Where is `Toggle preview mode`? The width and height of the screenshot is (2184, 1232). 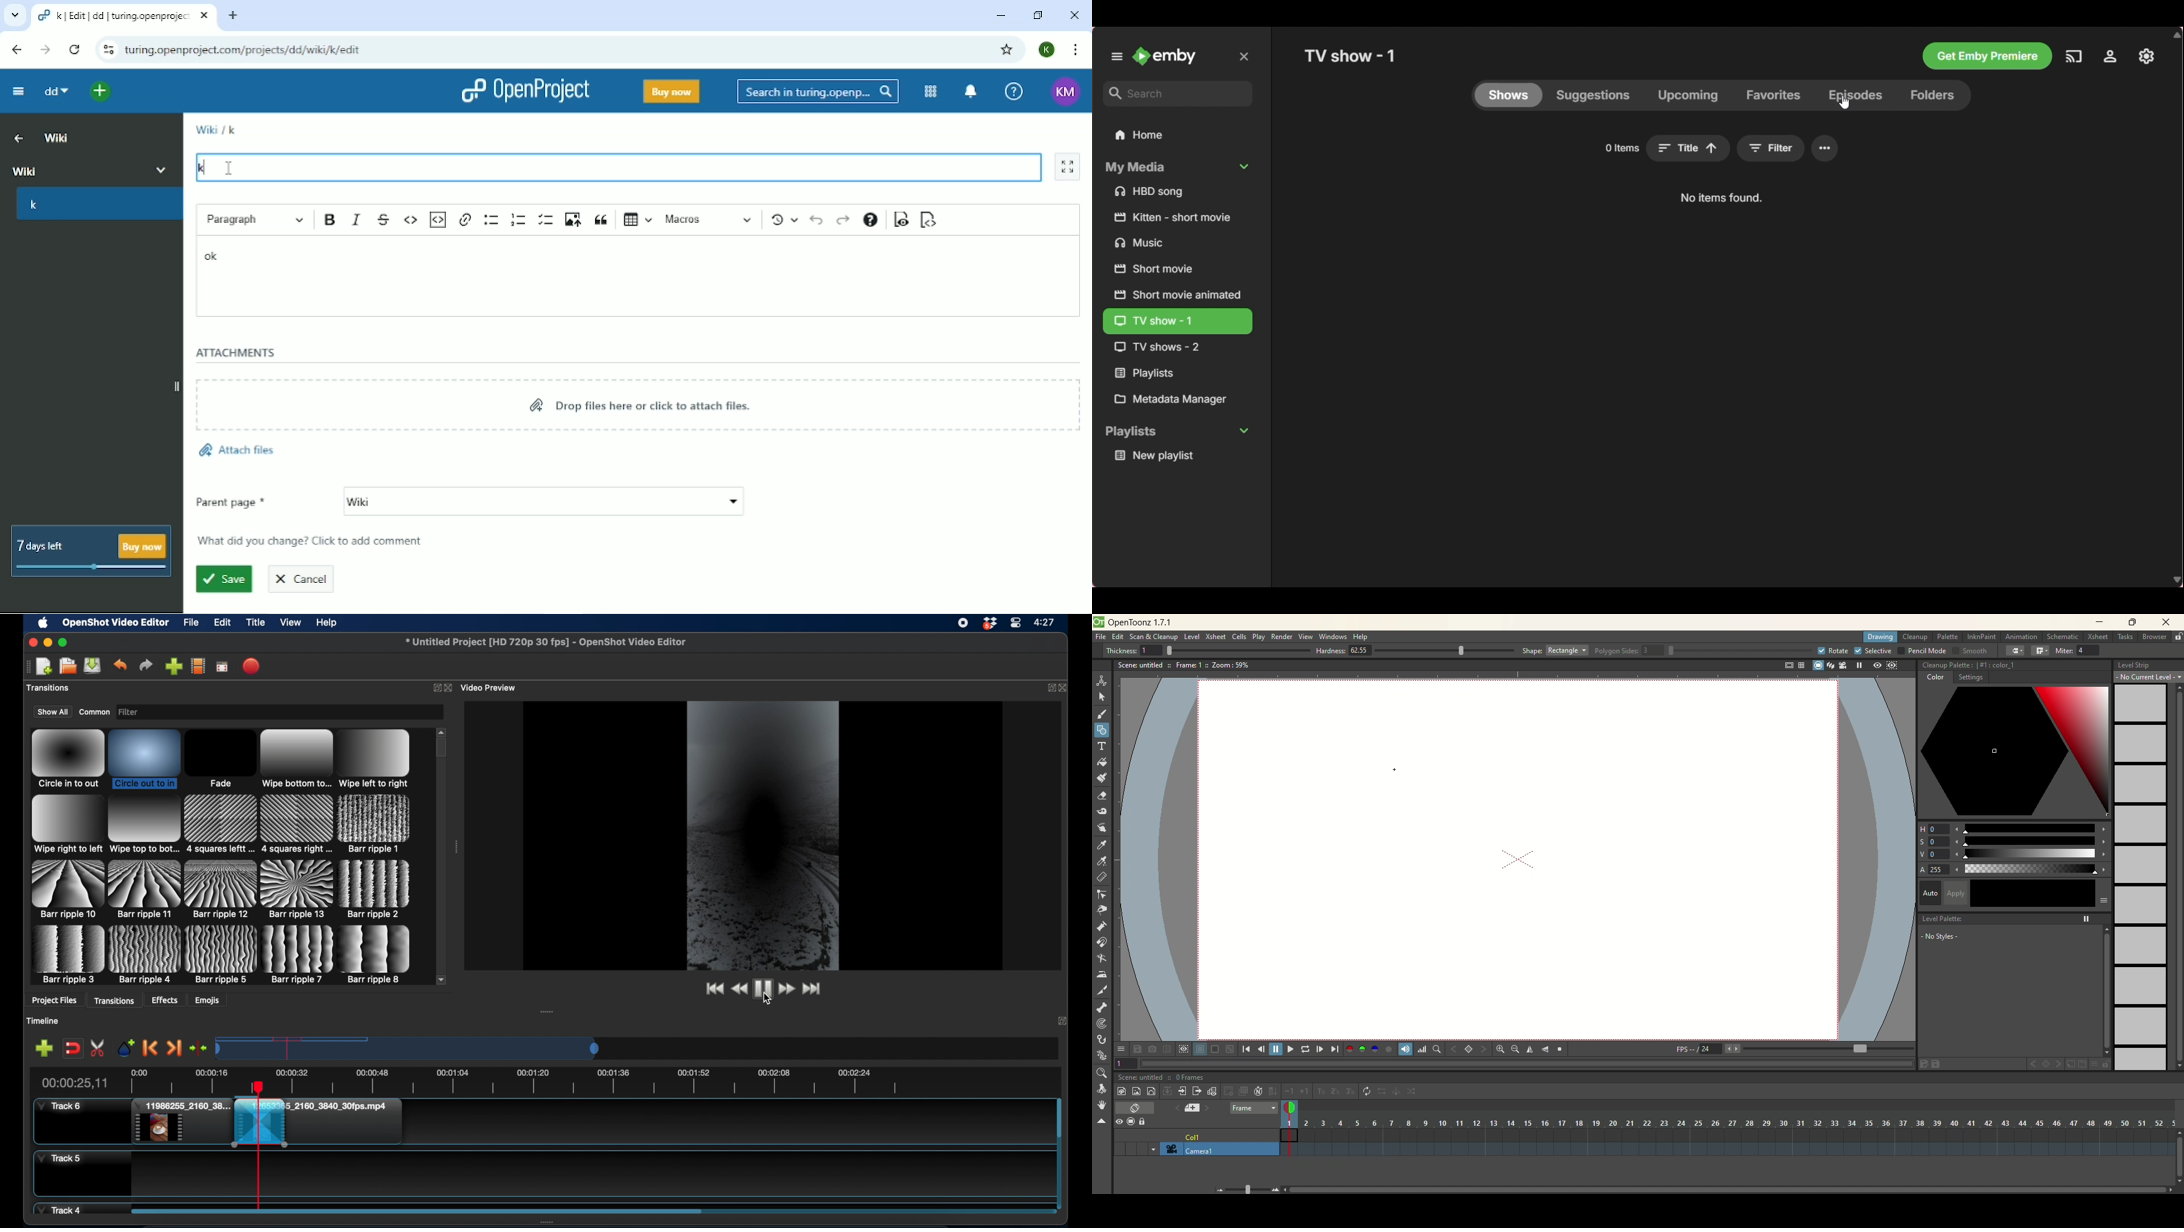
Toggle preview mode is located at coordinates (901, 220).